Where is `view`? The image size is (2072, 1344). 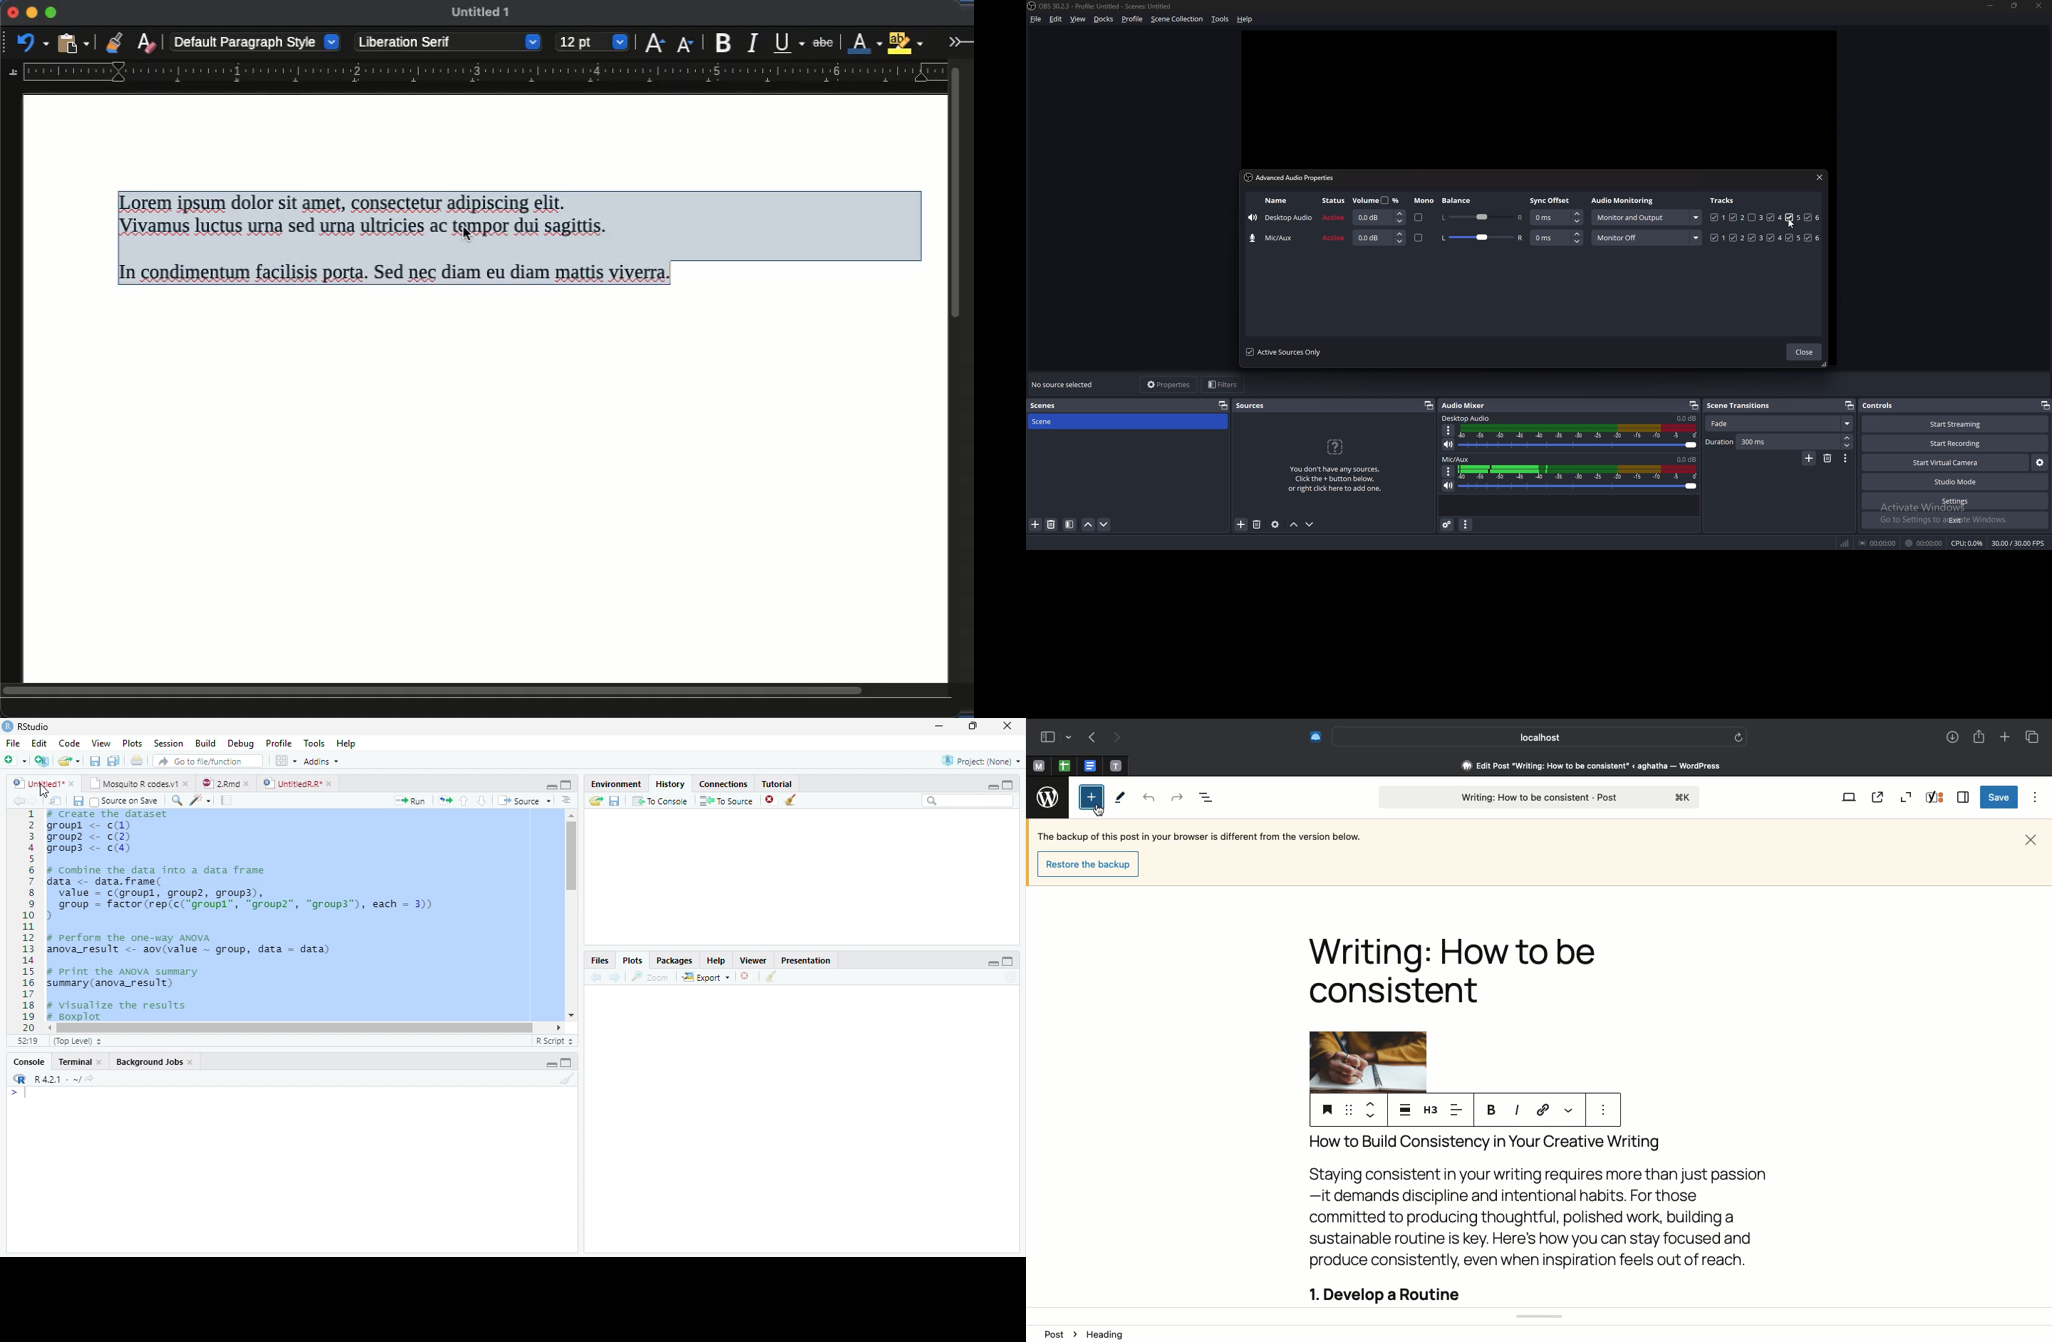
view is located at coordinates (1078, 19).